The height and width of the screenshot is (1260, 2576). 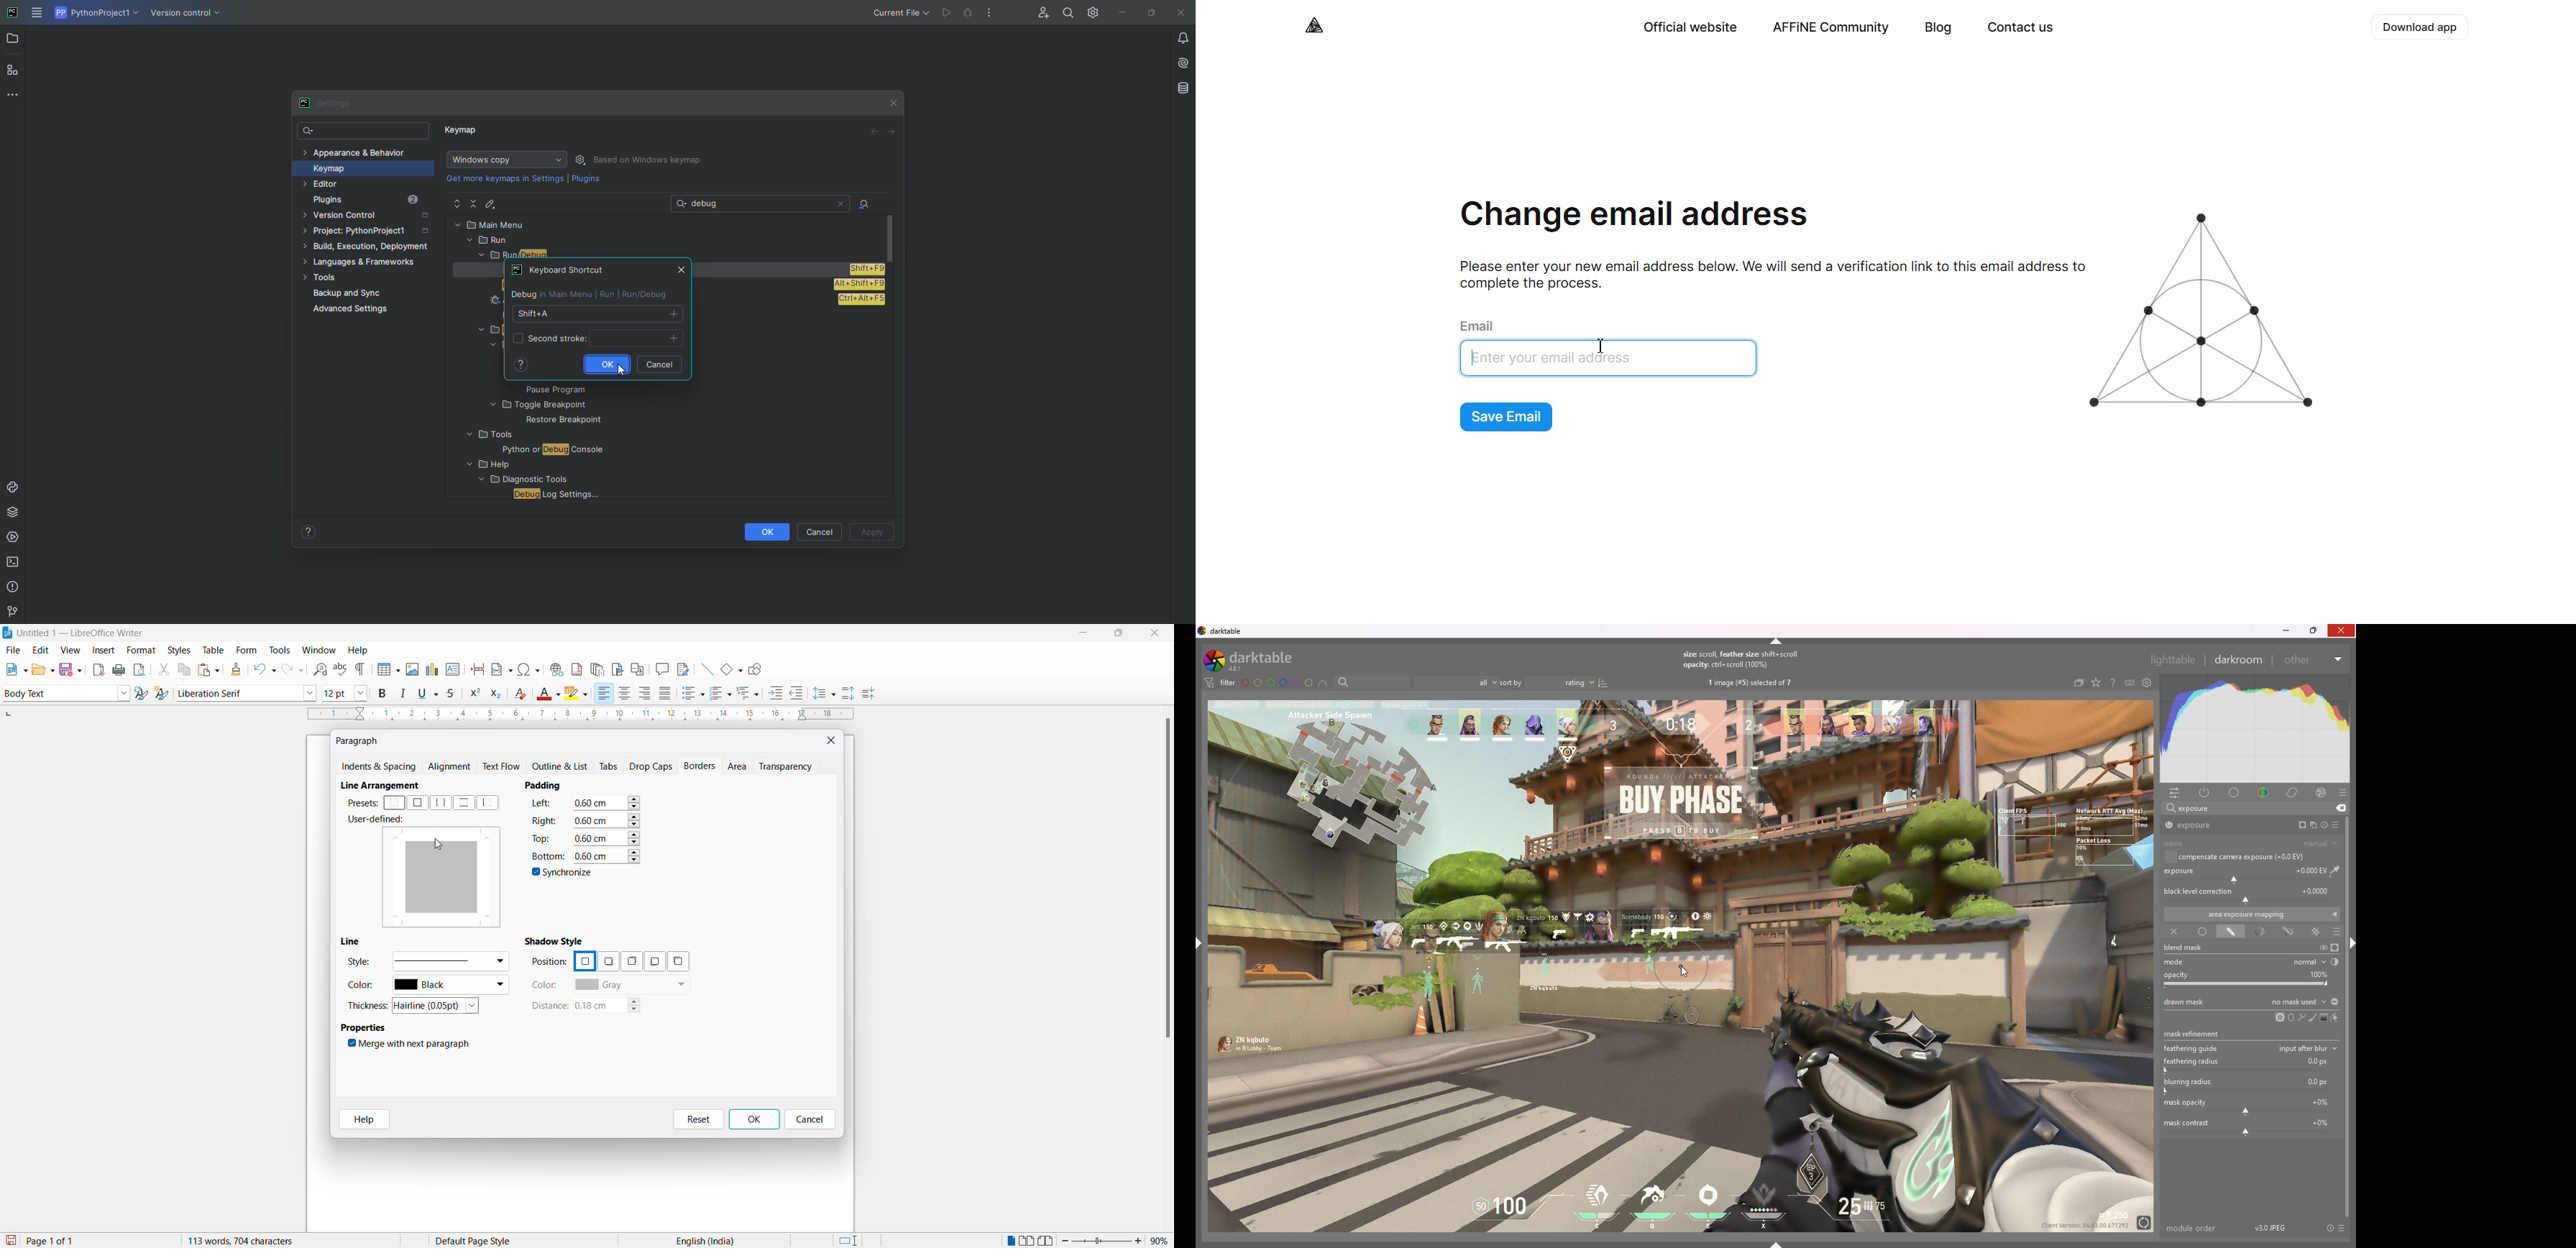 What do you see at coordinates (625, 694) in the screenshot?
I see `text align center` at bounding box center [625, 694].